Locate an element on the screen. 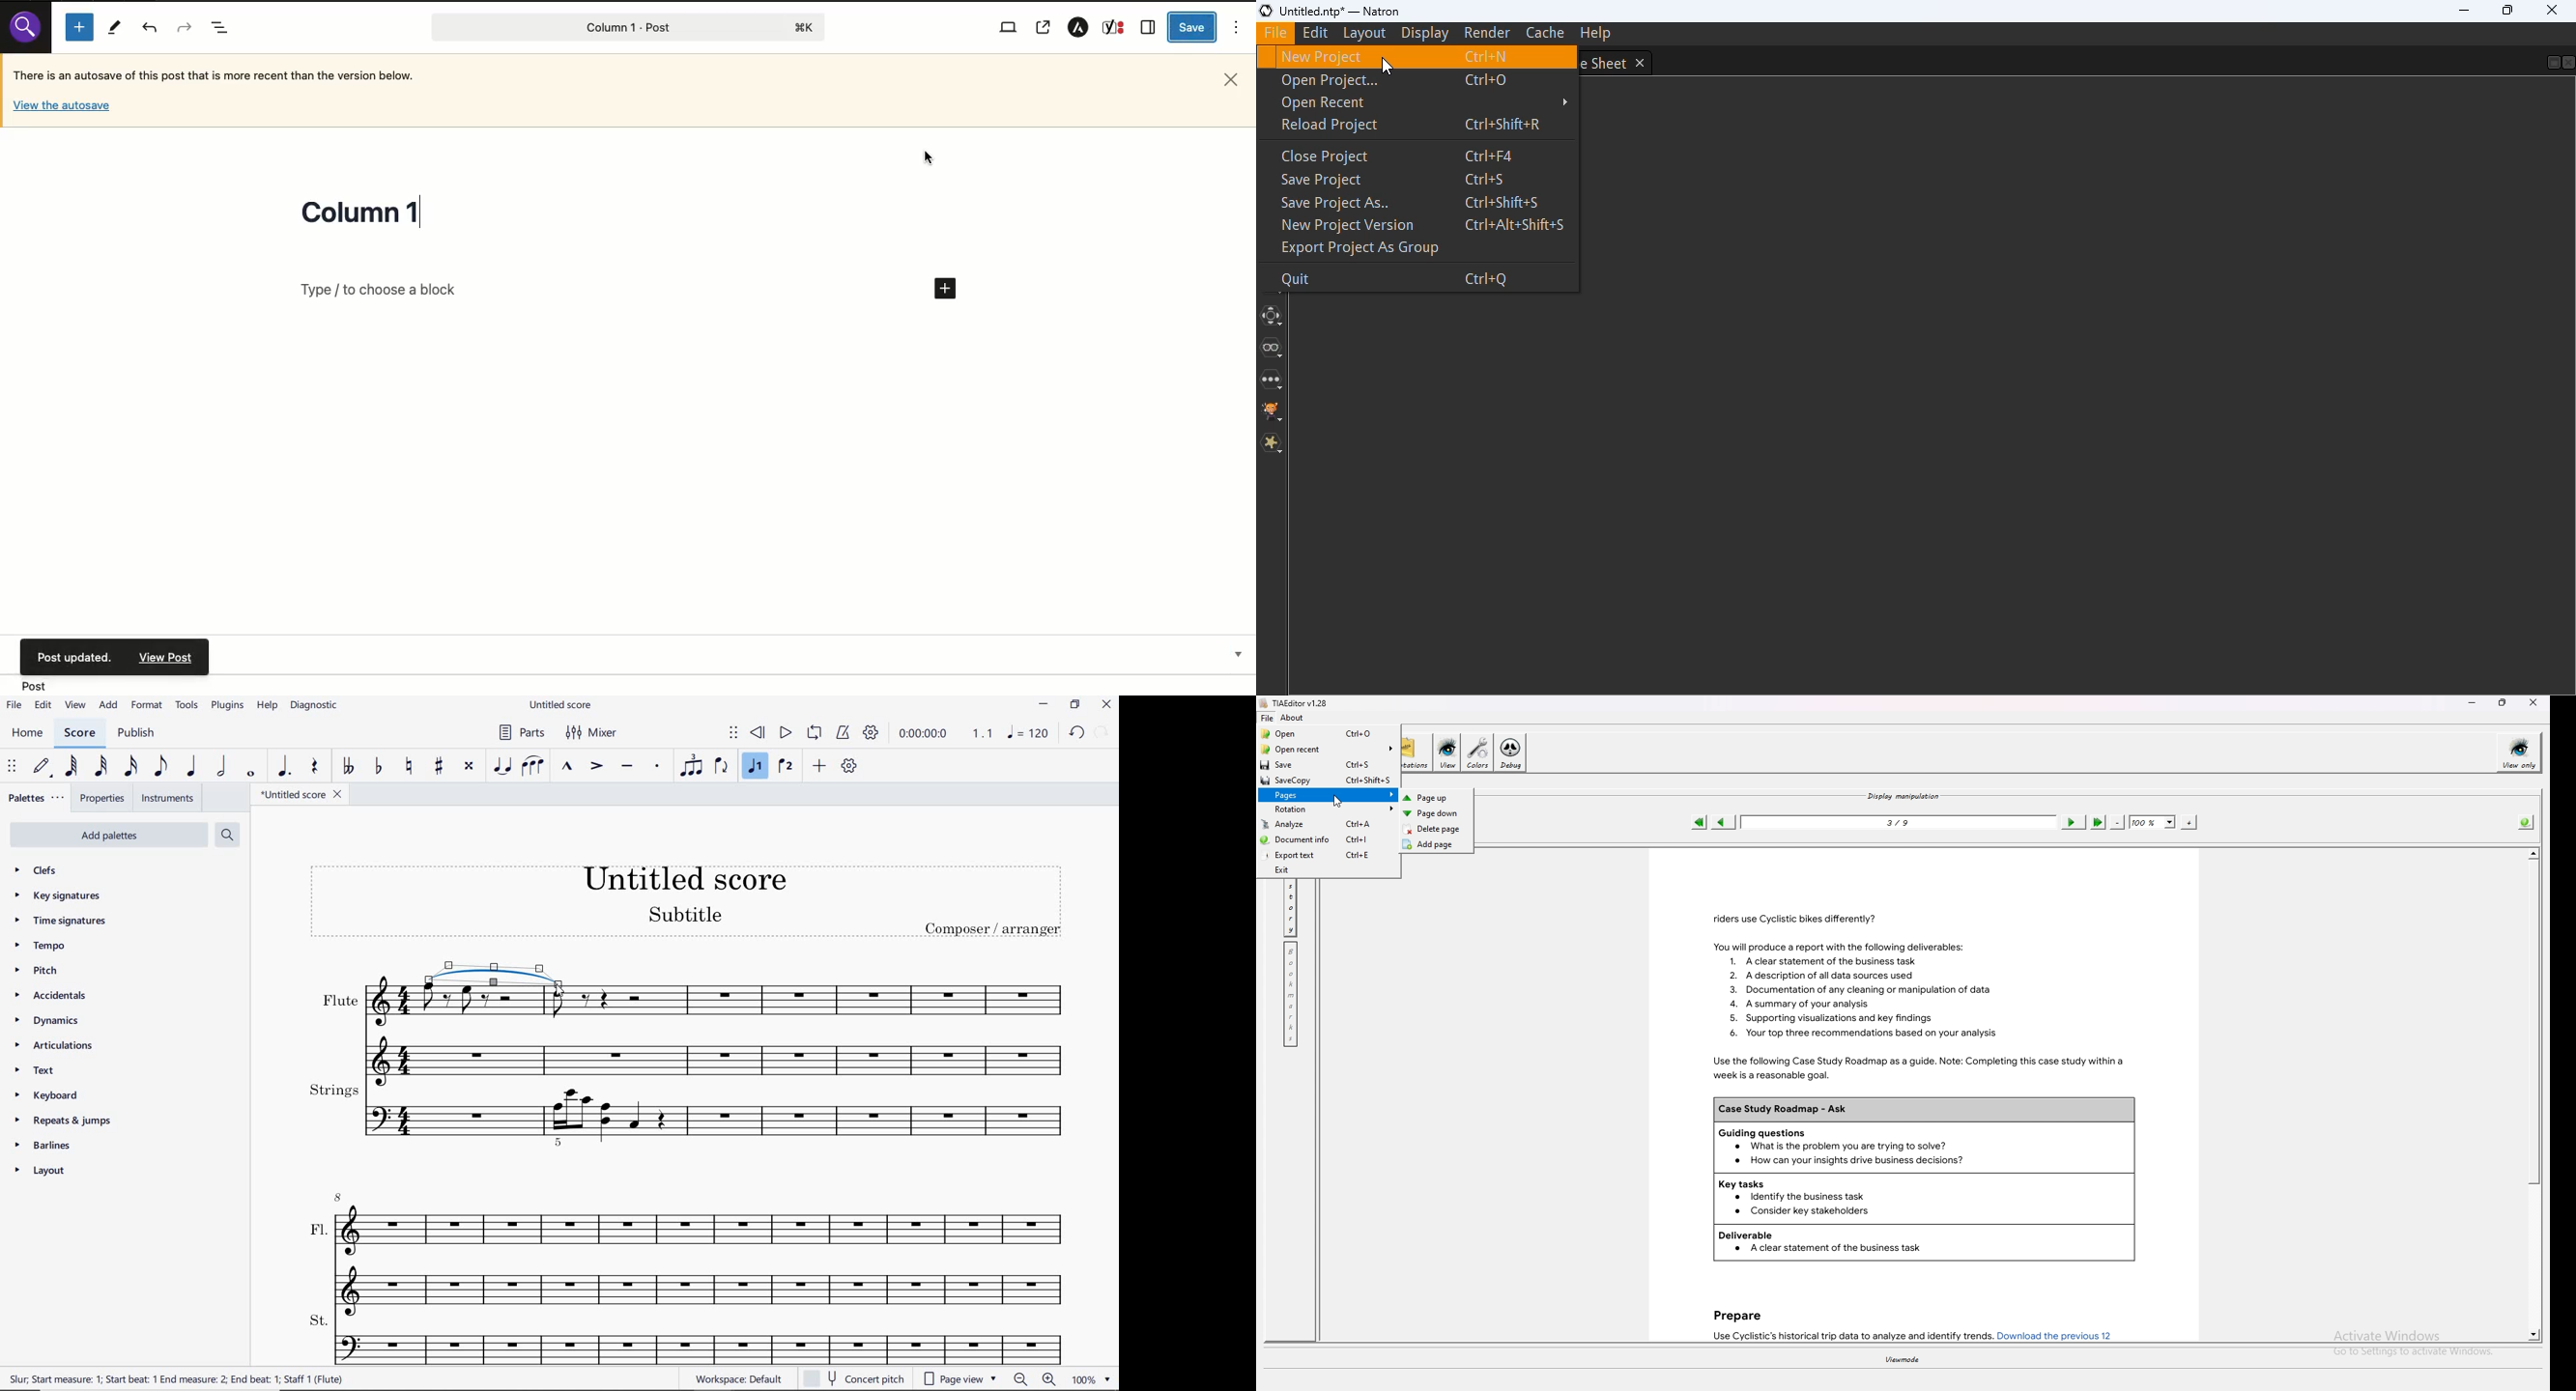 This screenshot has height=1400, width=2576. display manipulation is located at coordinates (1903, 795).